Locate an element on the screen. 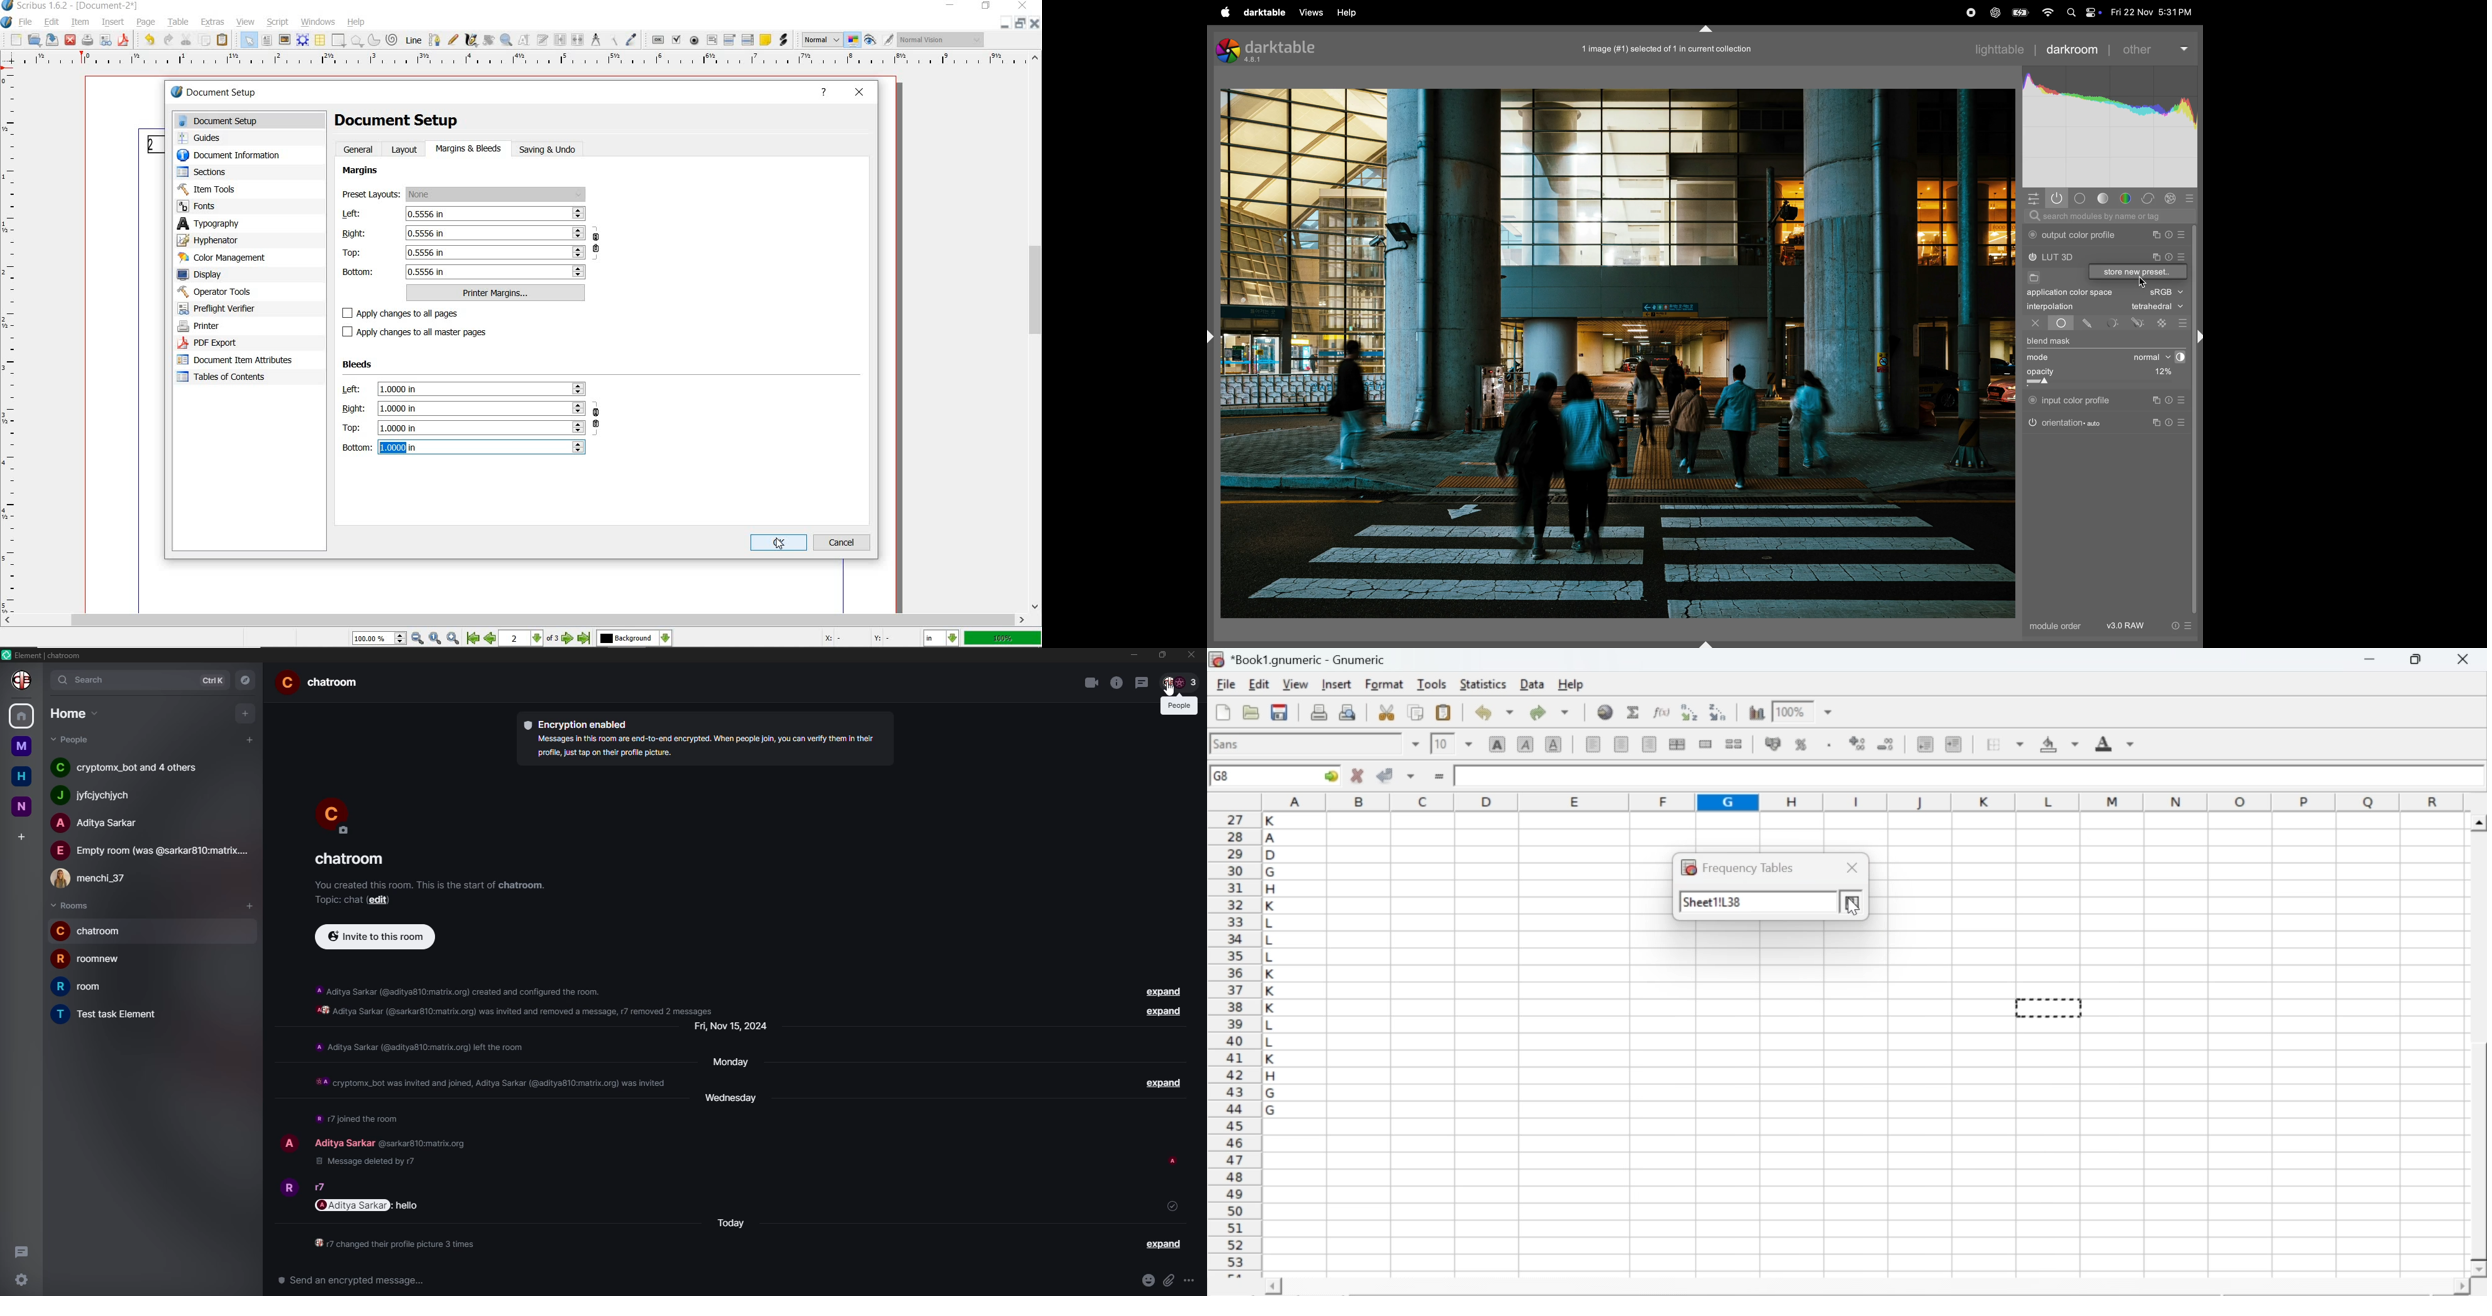 This screenshot has width=2492, height=1316. Right: 1.0000 in is located at coordinates (462, 408).